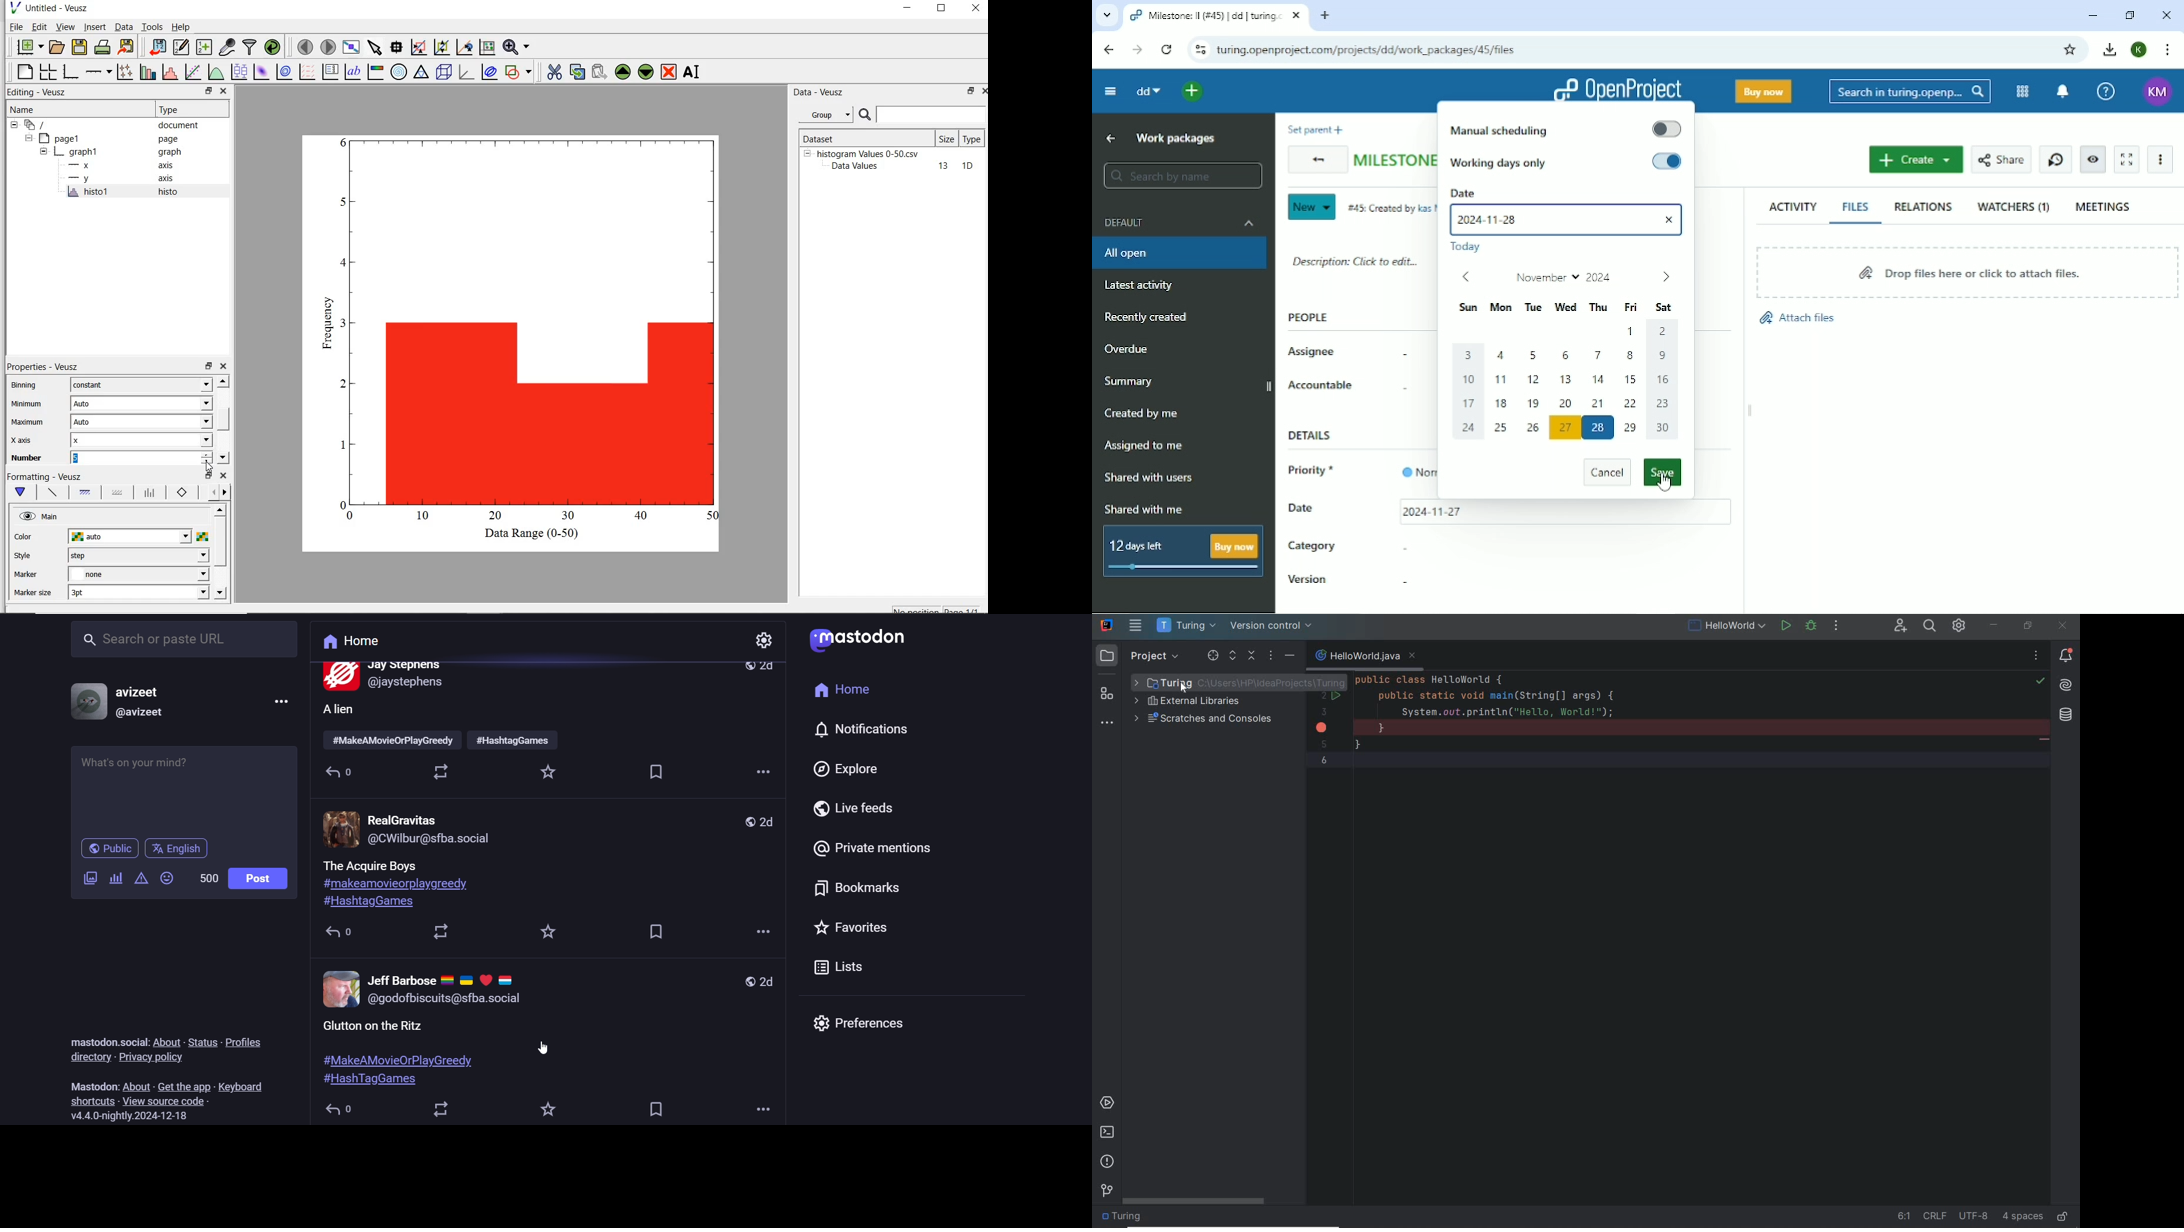 The image size is (2184, 1232). I want to click on reply, so click(339, 1109).